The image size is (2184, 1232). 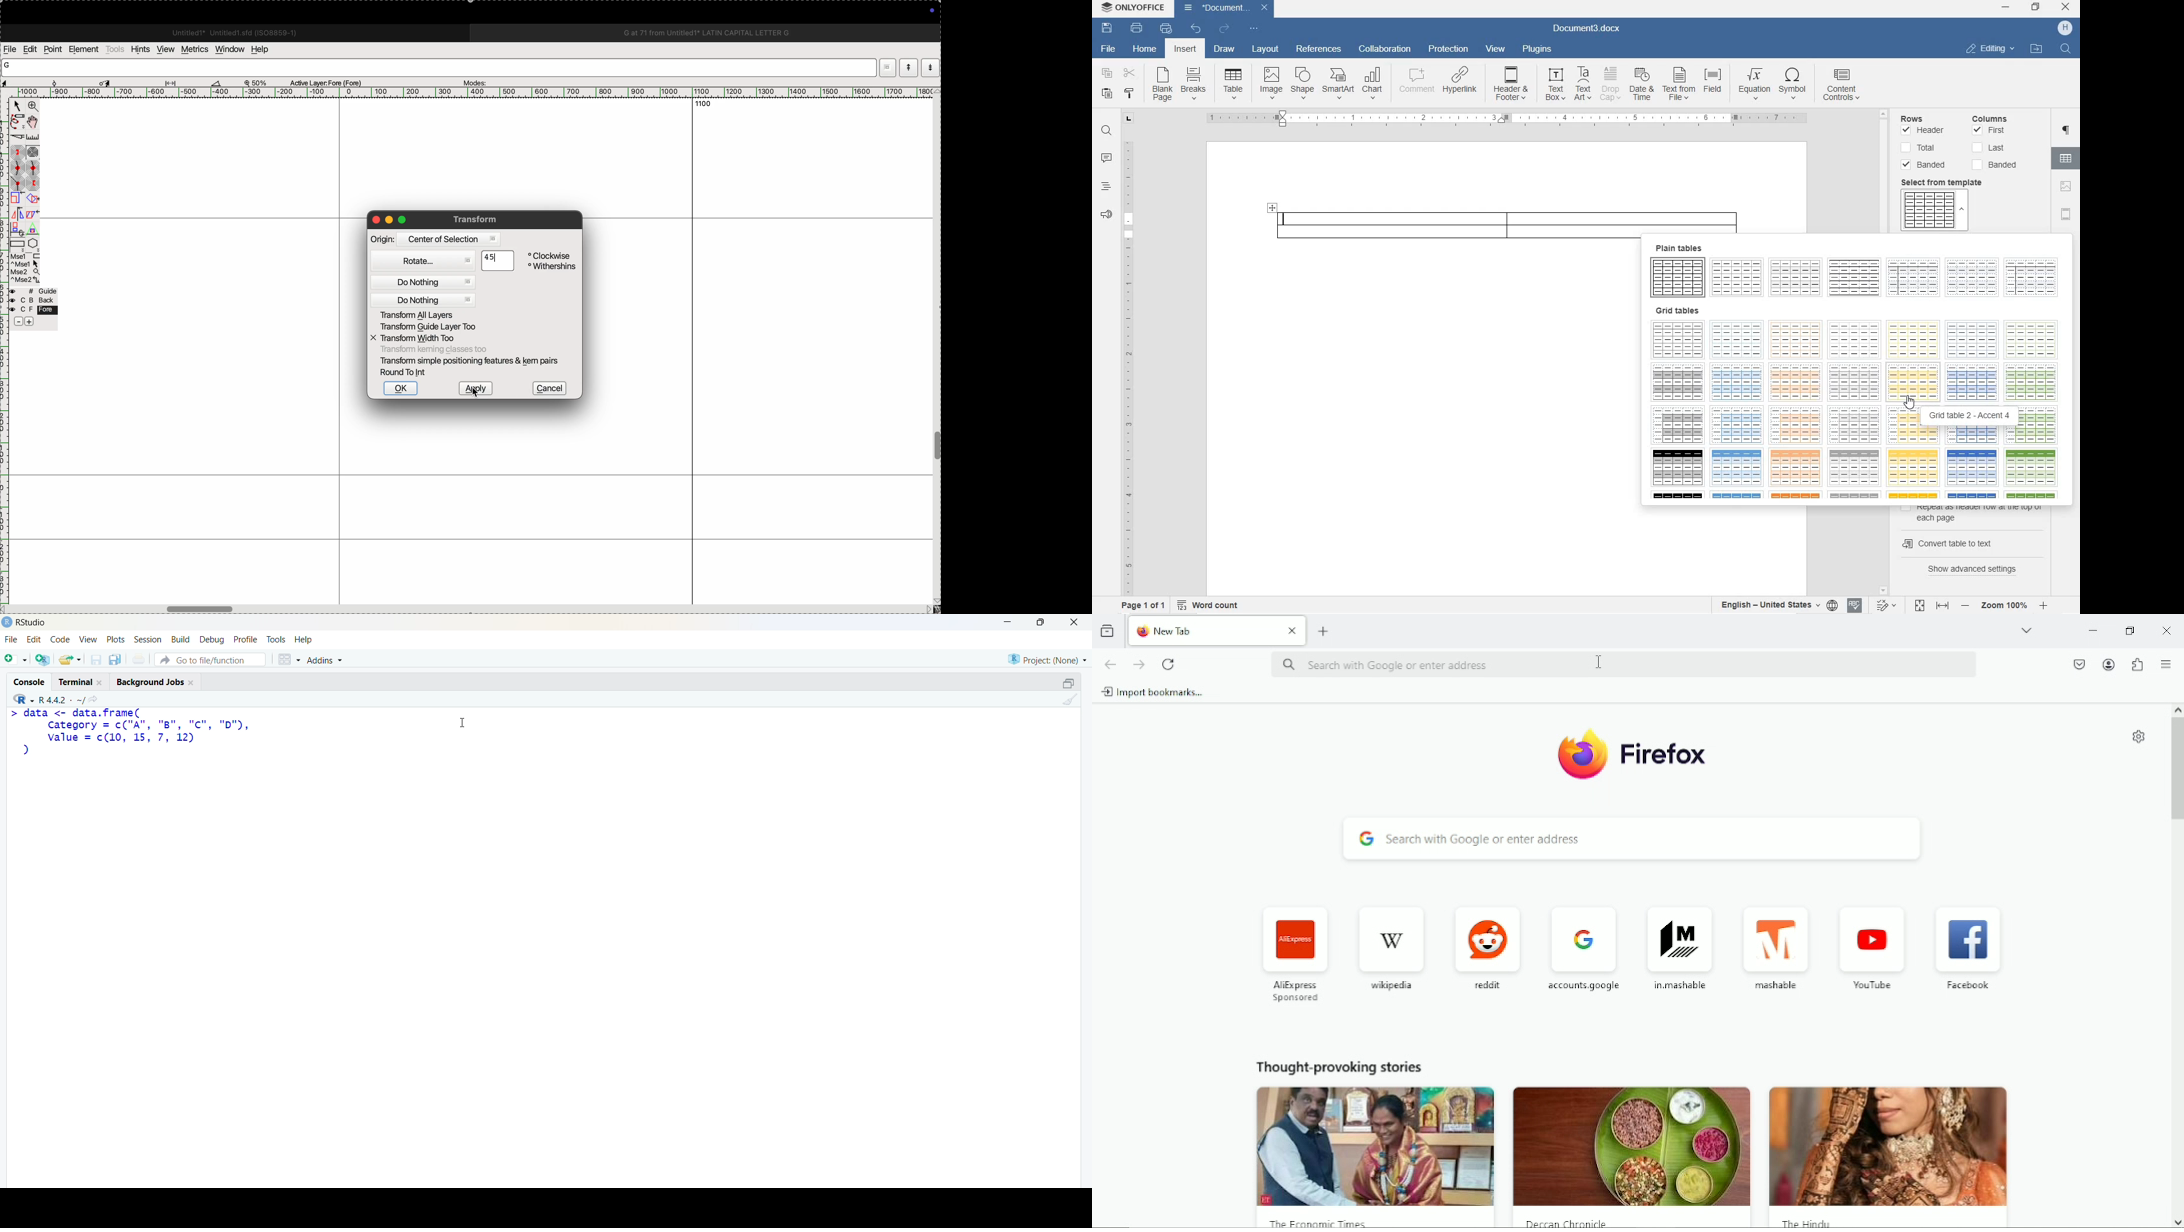 I want to click on TextBox, so click(x=1552, y=84).